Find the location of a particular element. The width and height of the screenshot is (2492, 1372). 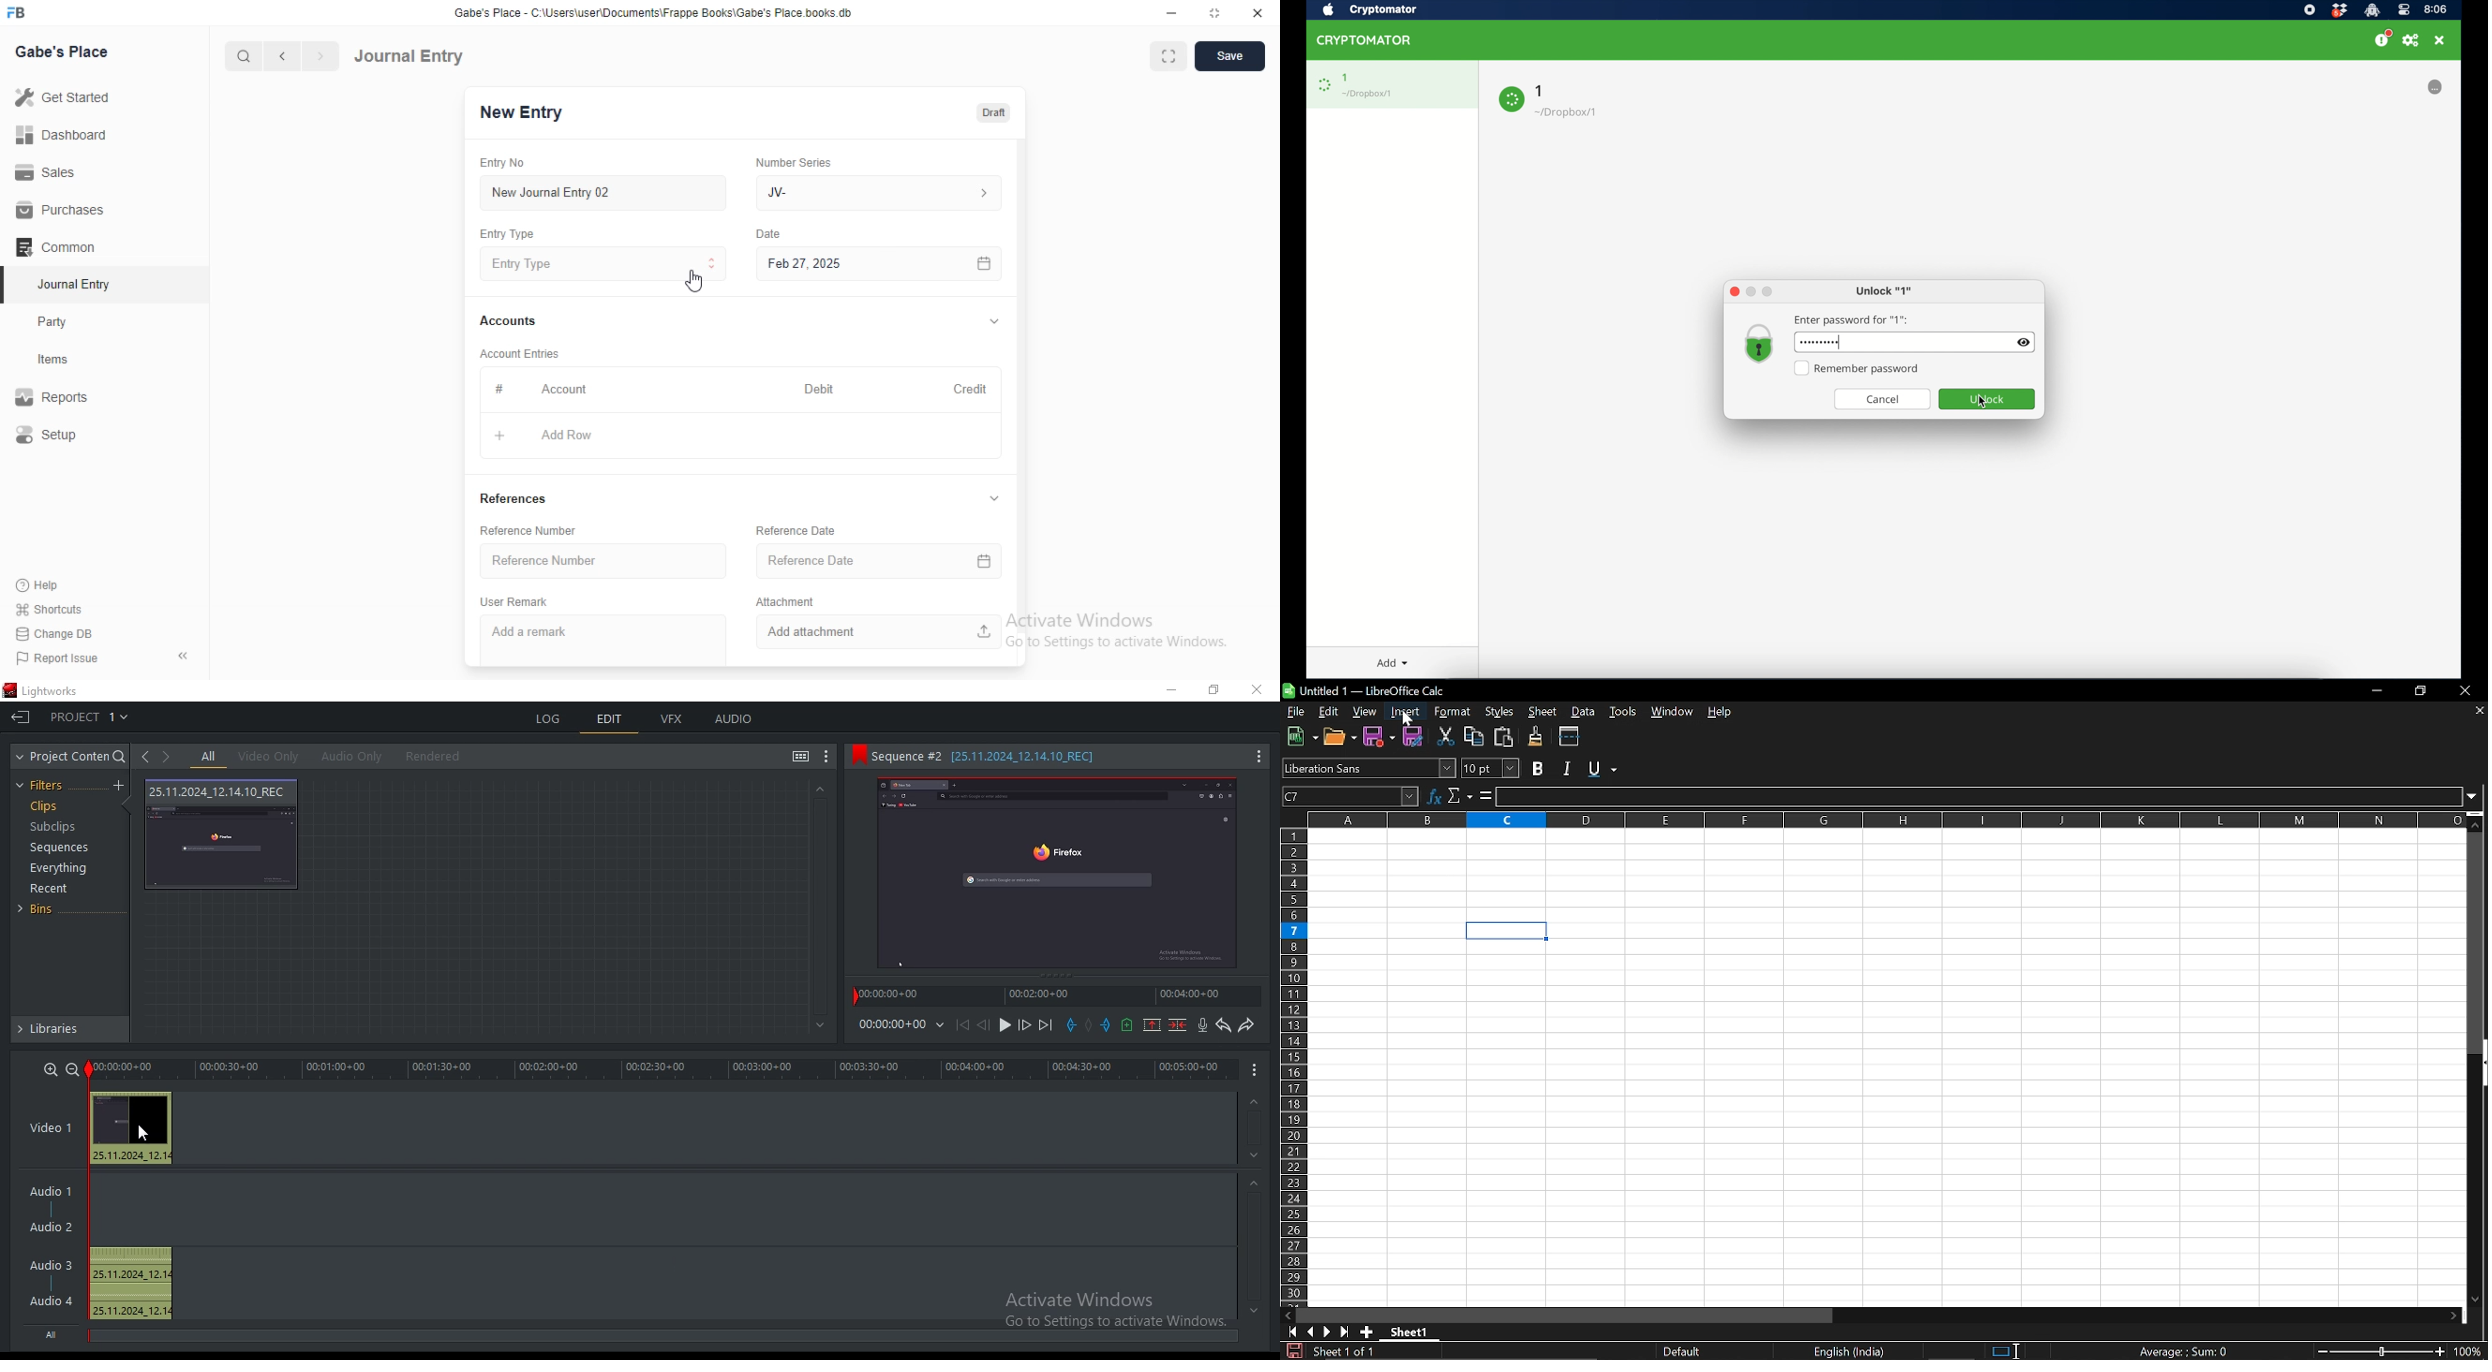

Save as is located at coordinates (1414, 738).